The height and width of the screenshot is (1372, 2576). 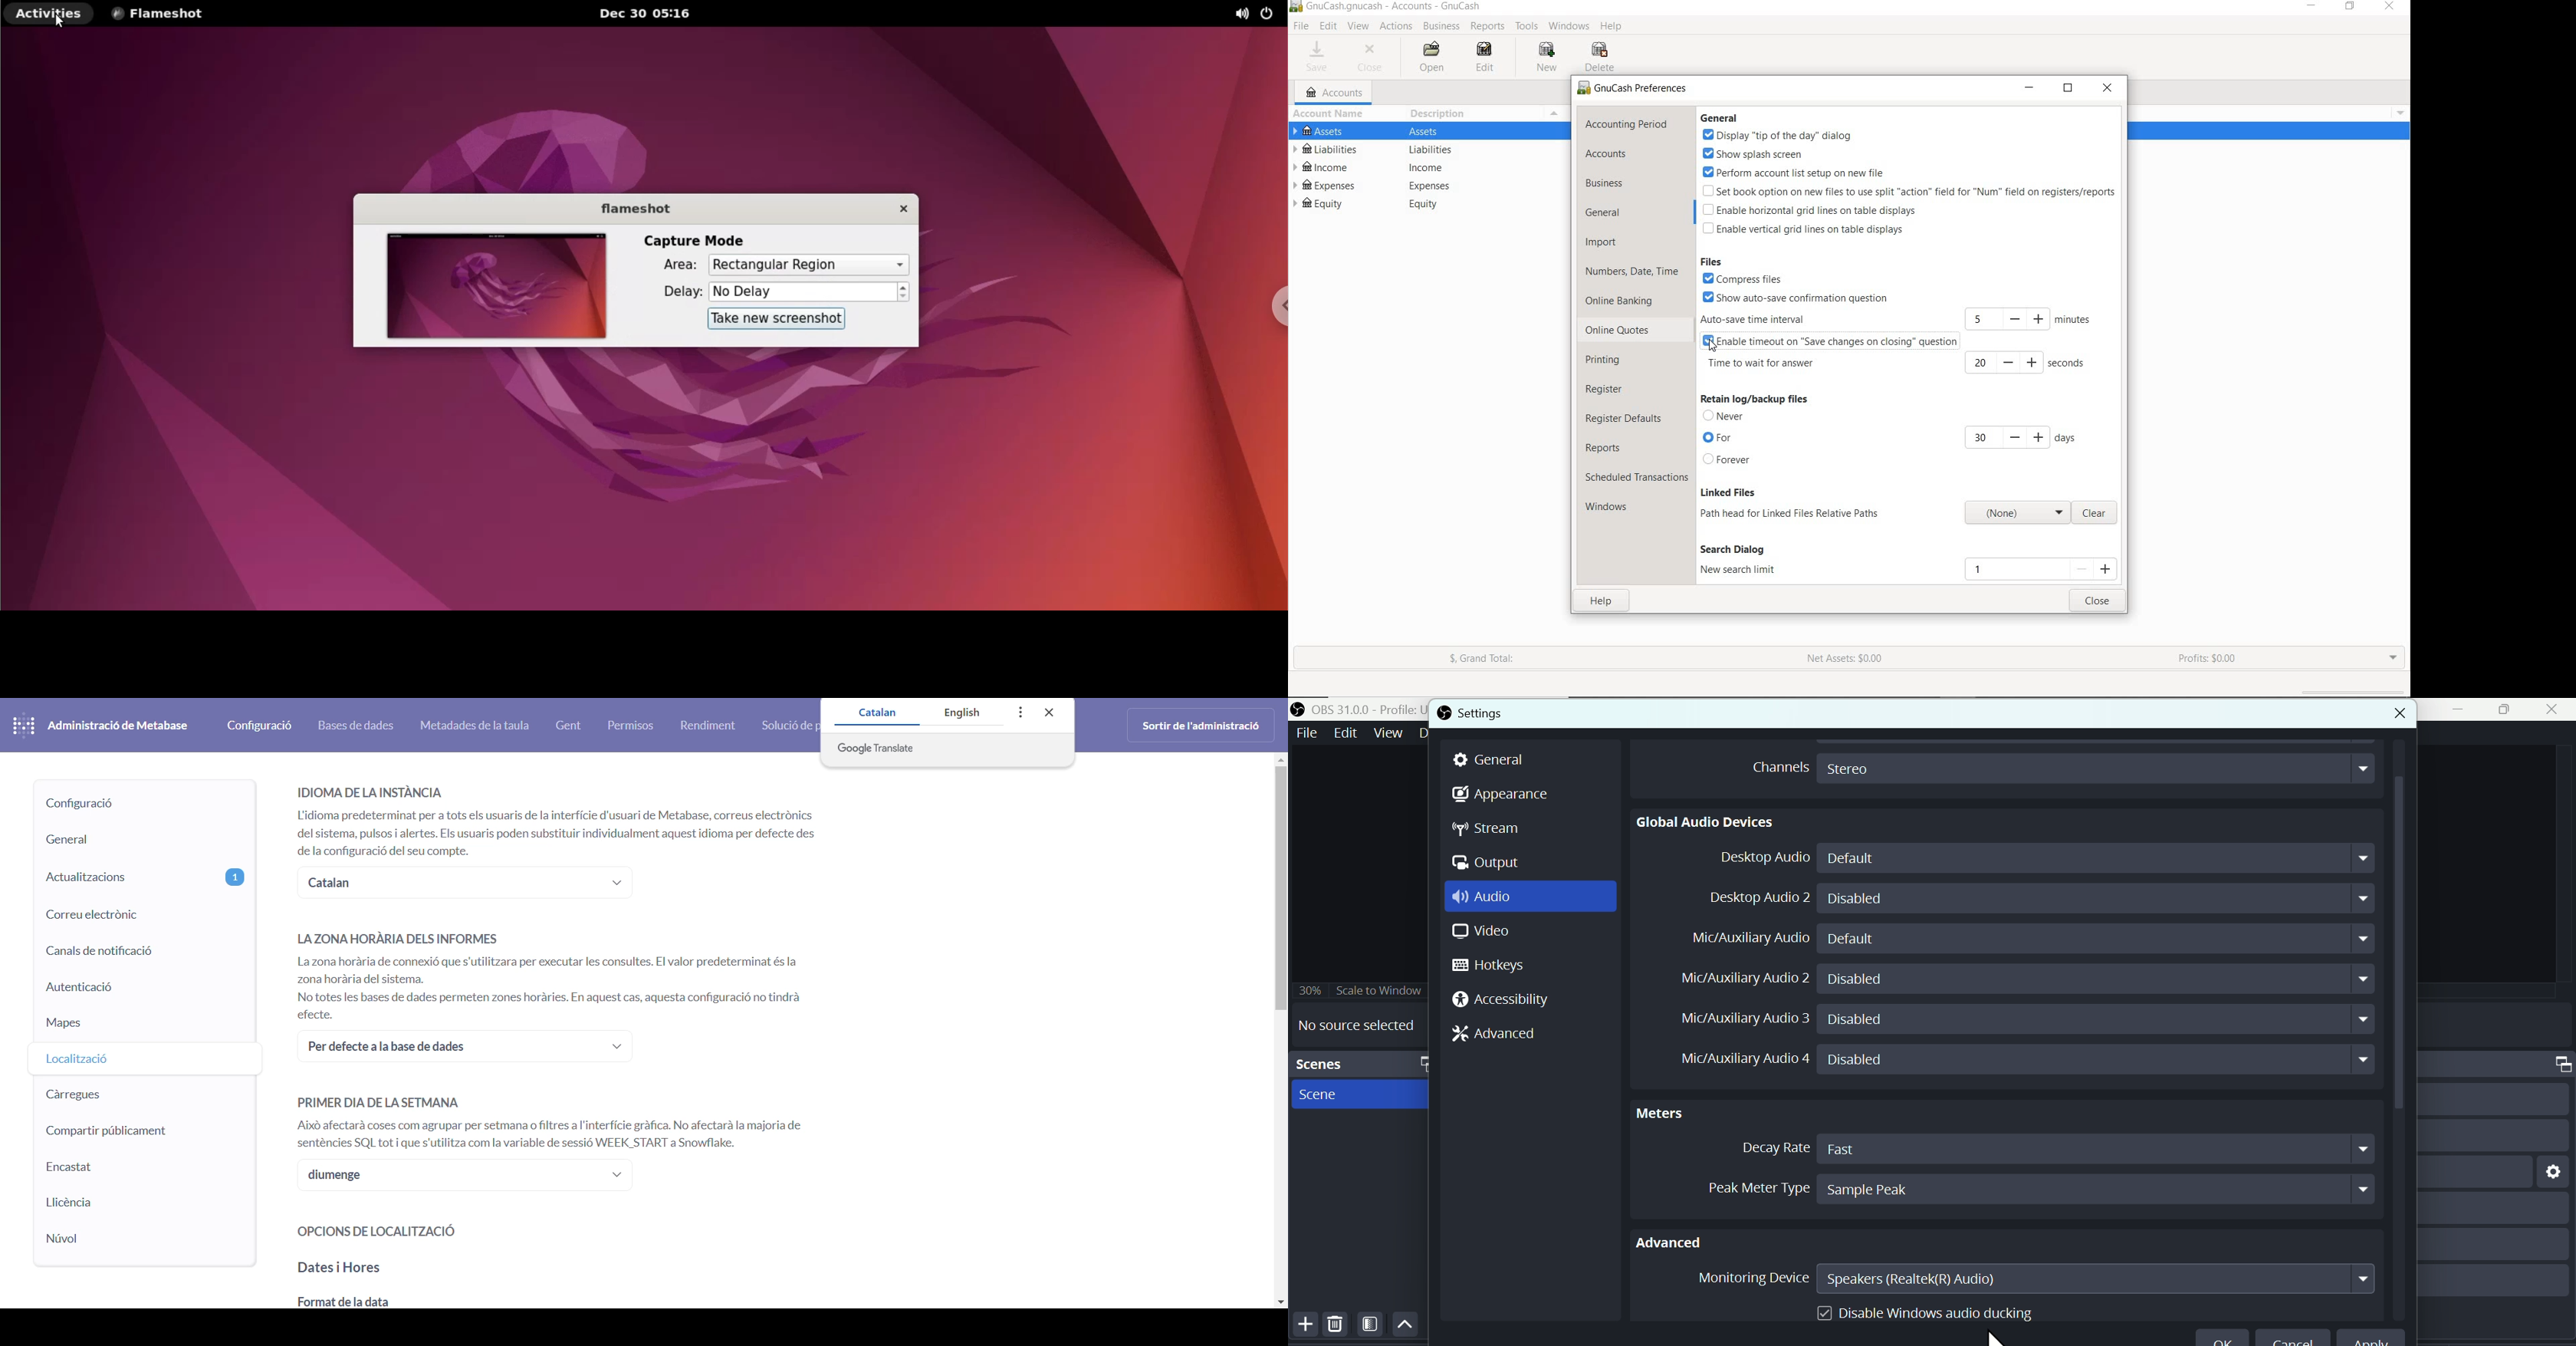 What do you see at coordinates (2030, 90) in the screenshot?
I see `MINIMIZE` at bounding box center [2030, 90].